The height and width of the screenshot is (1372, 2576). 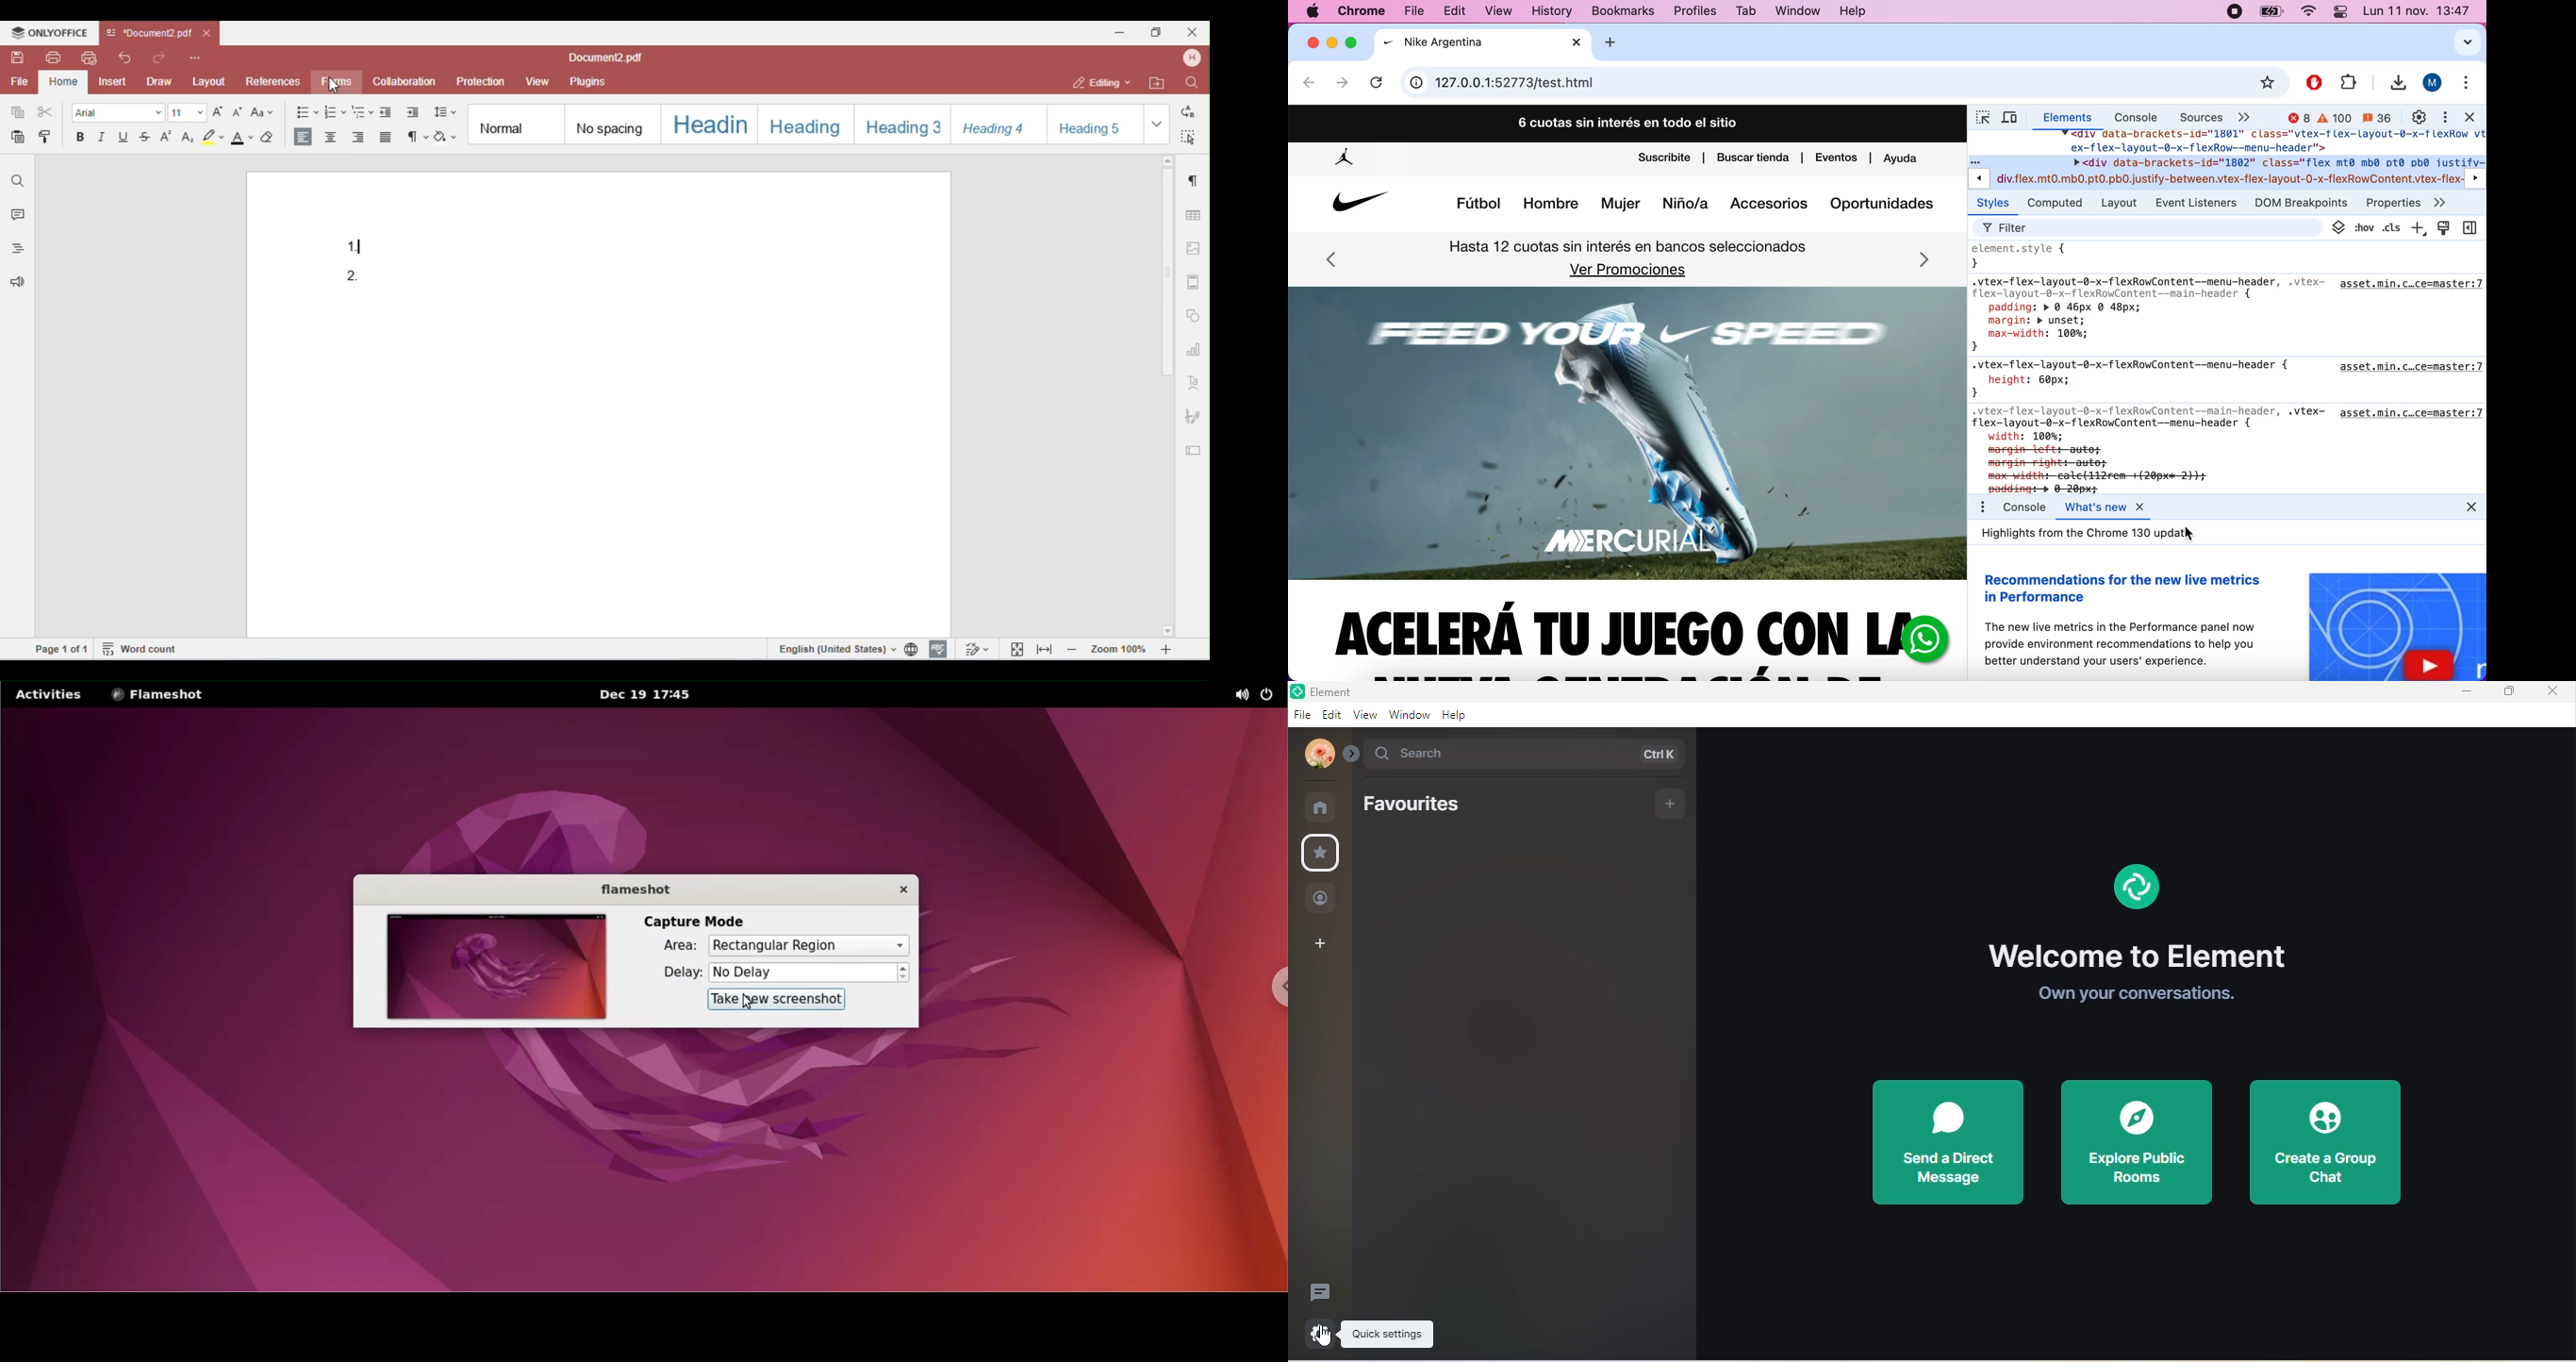 What do you see at coordinates (2305, 202) in the screenshot?
I see `dom breakpoints` at bounding box center [2305, 202].